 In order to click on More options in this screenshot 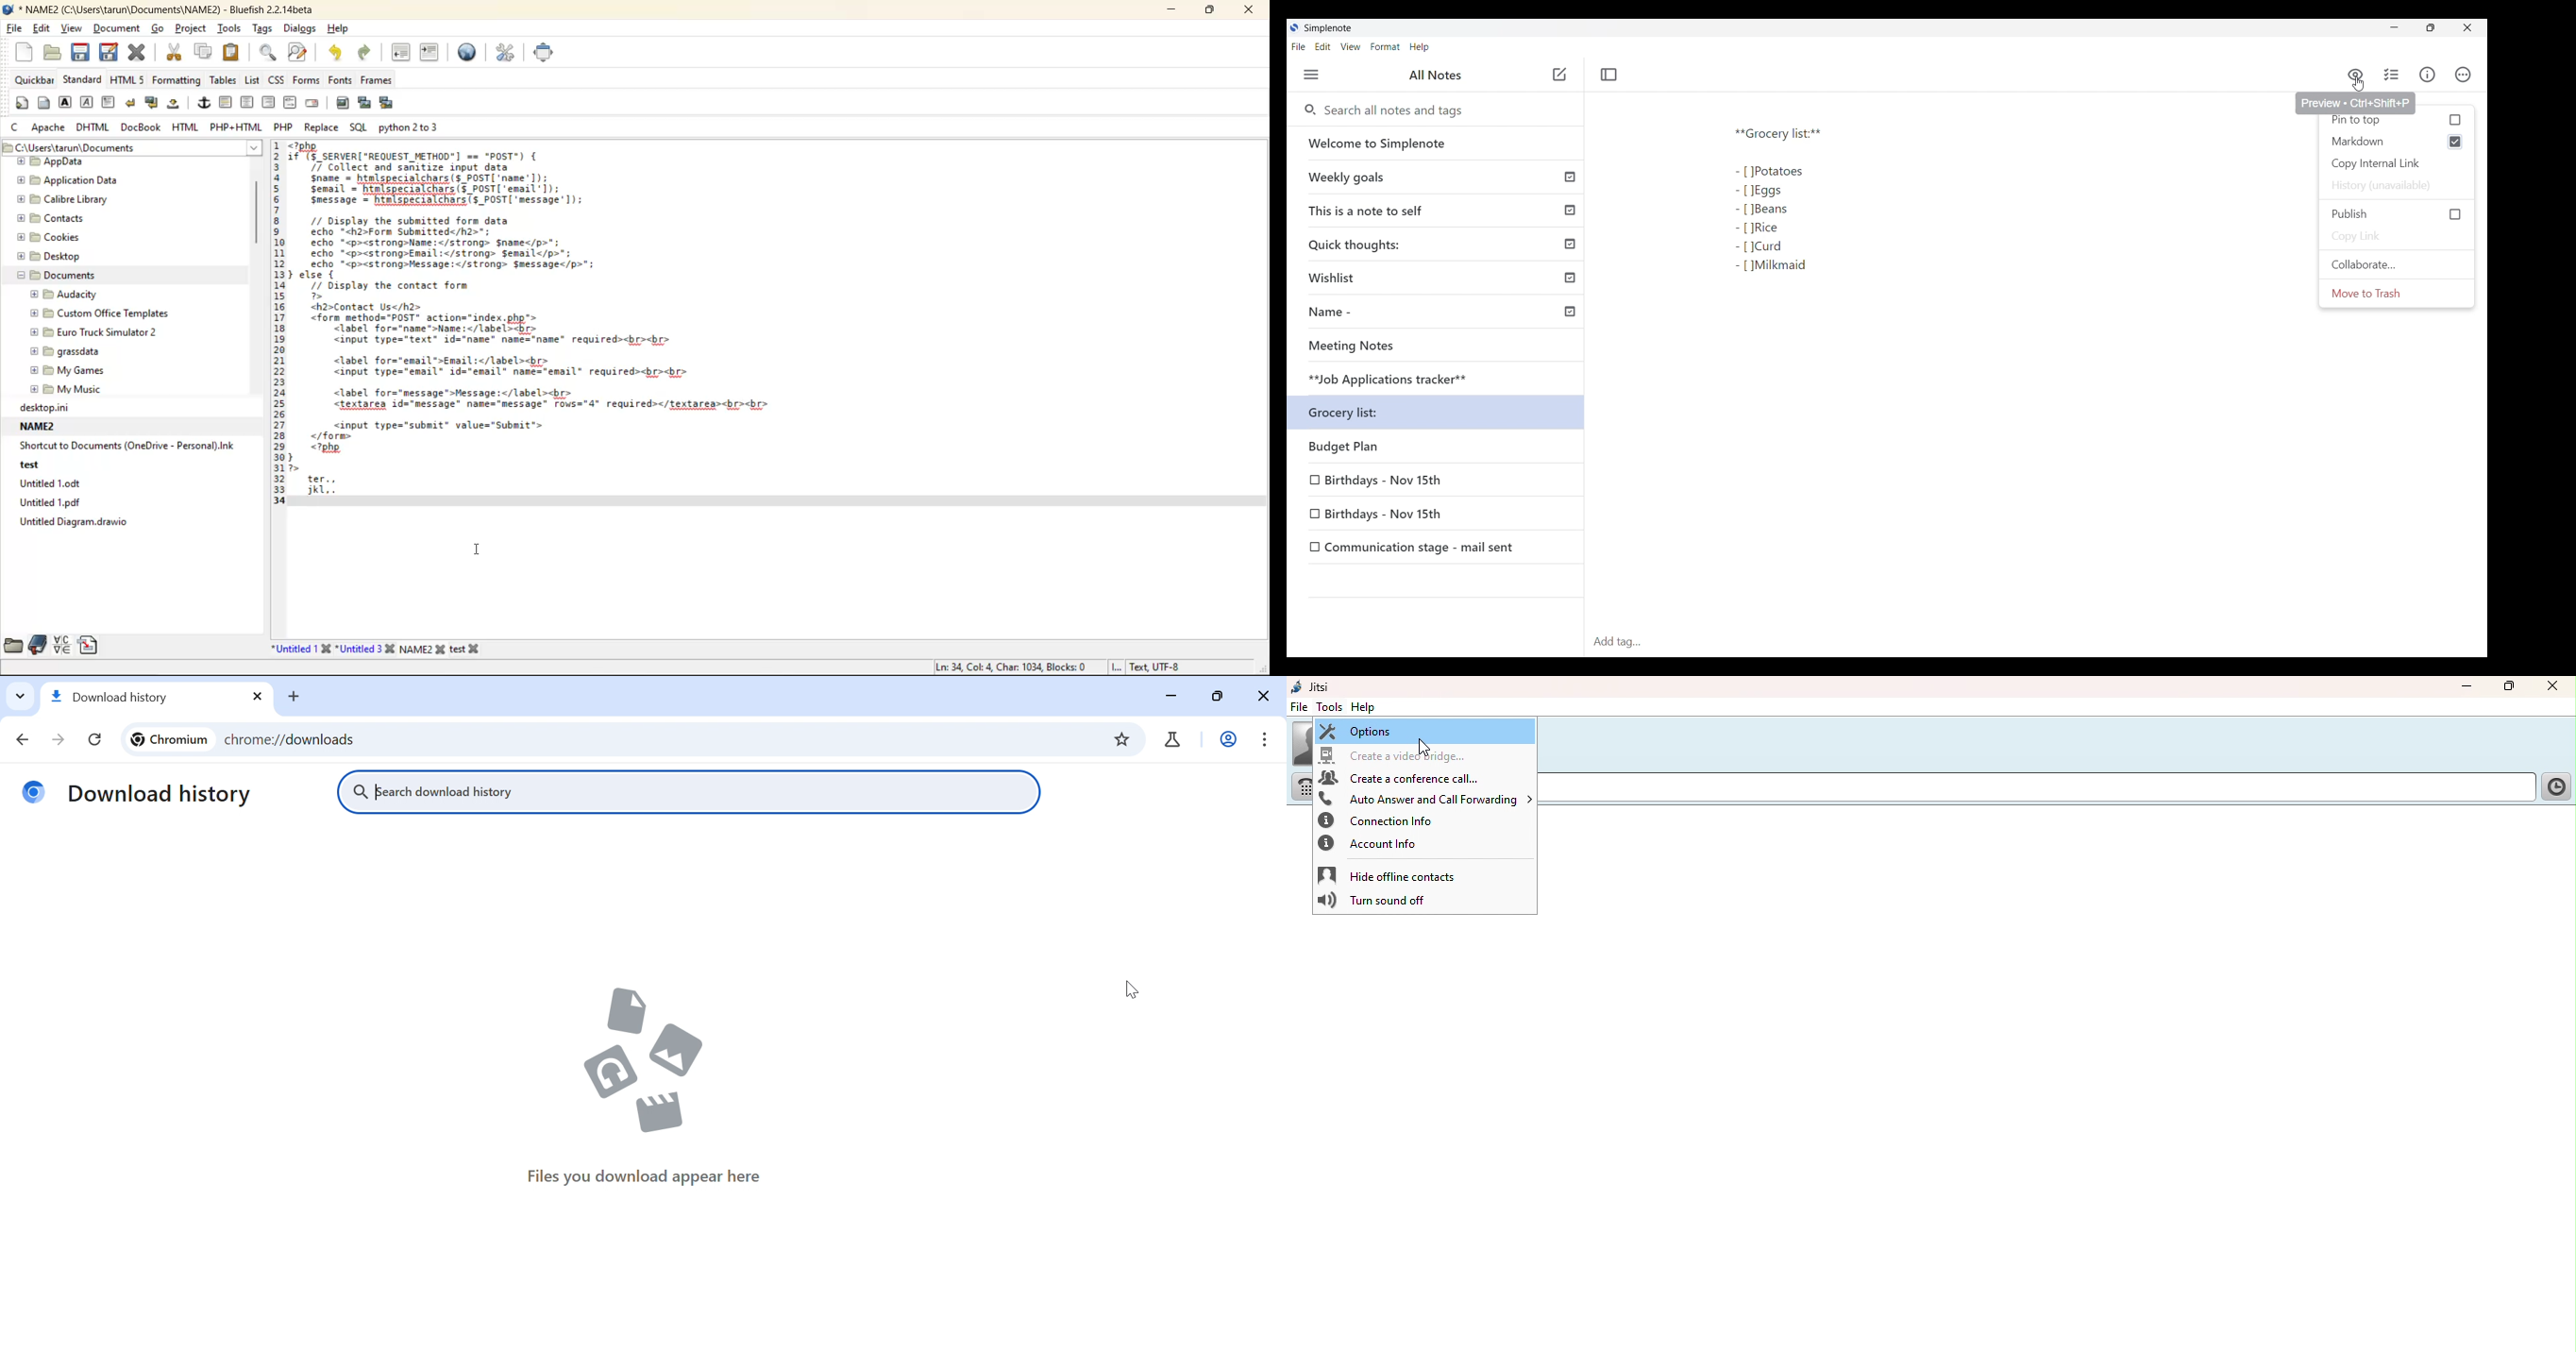, I will do `click(1266, 740)`.